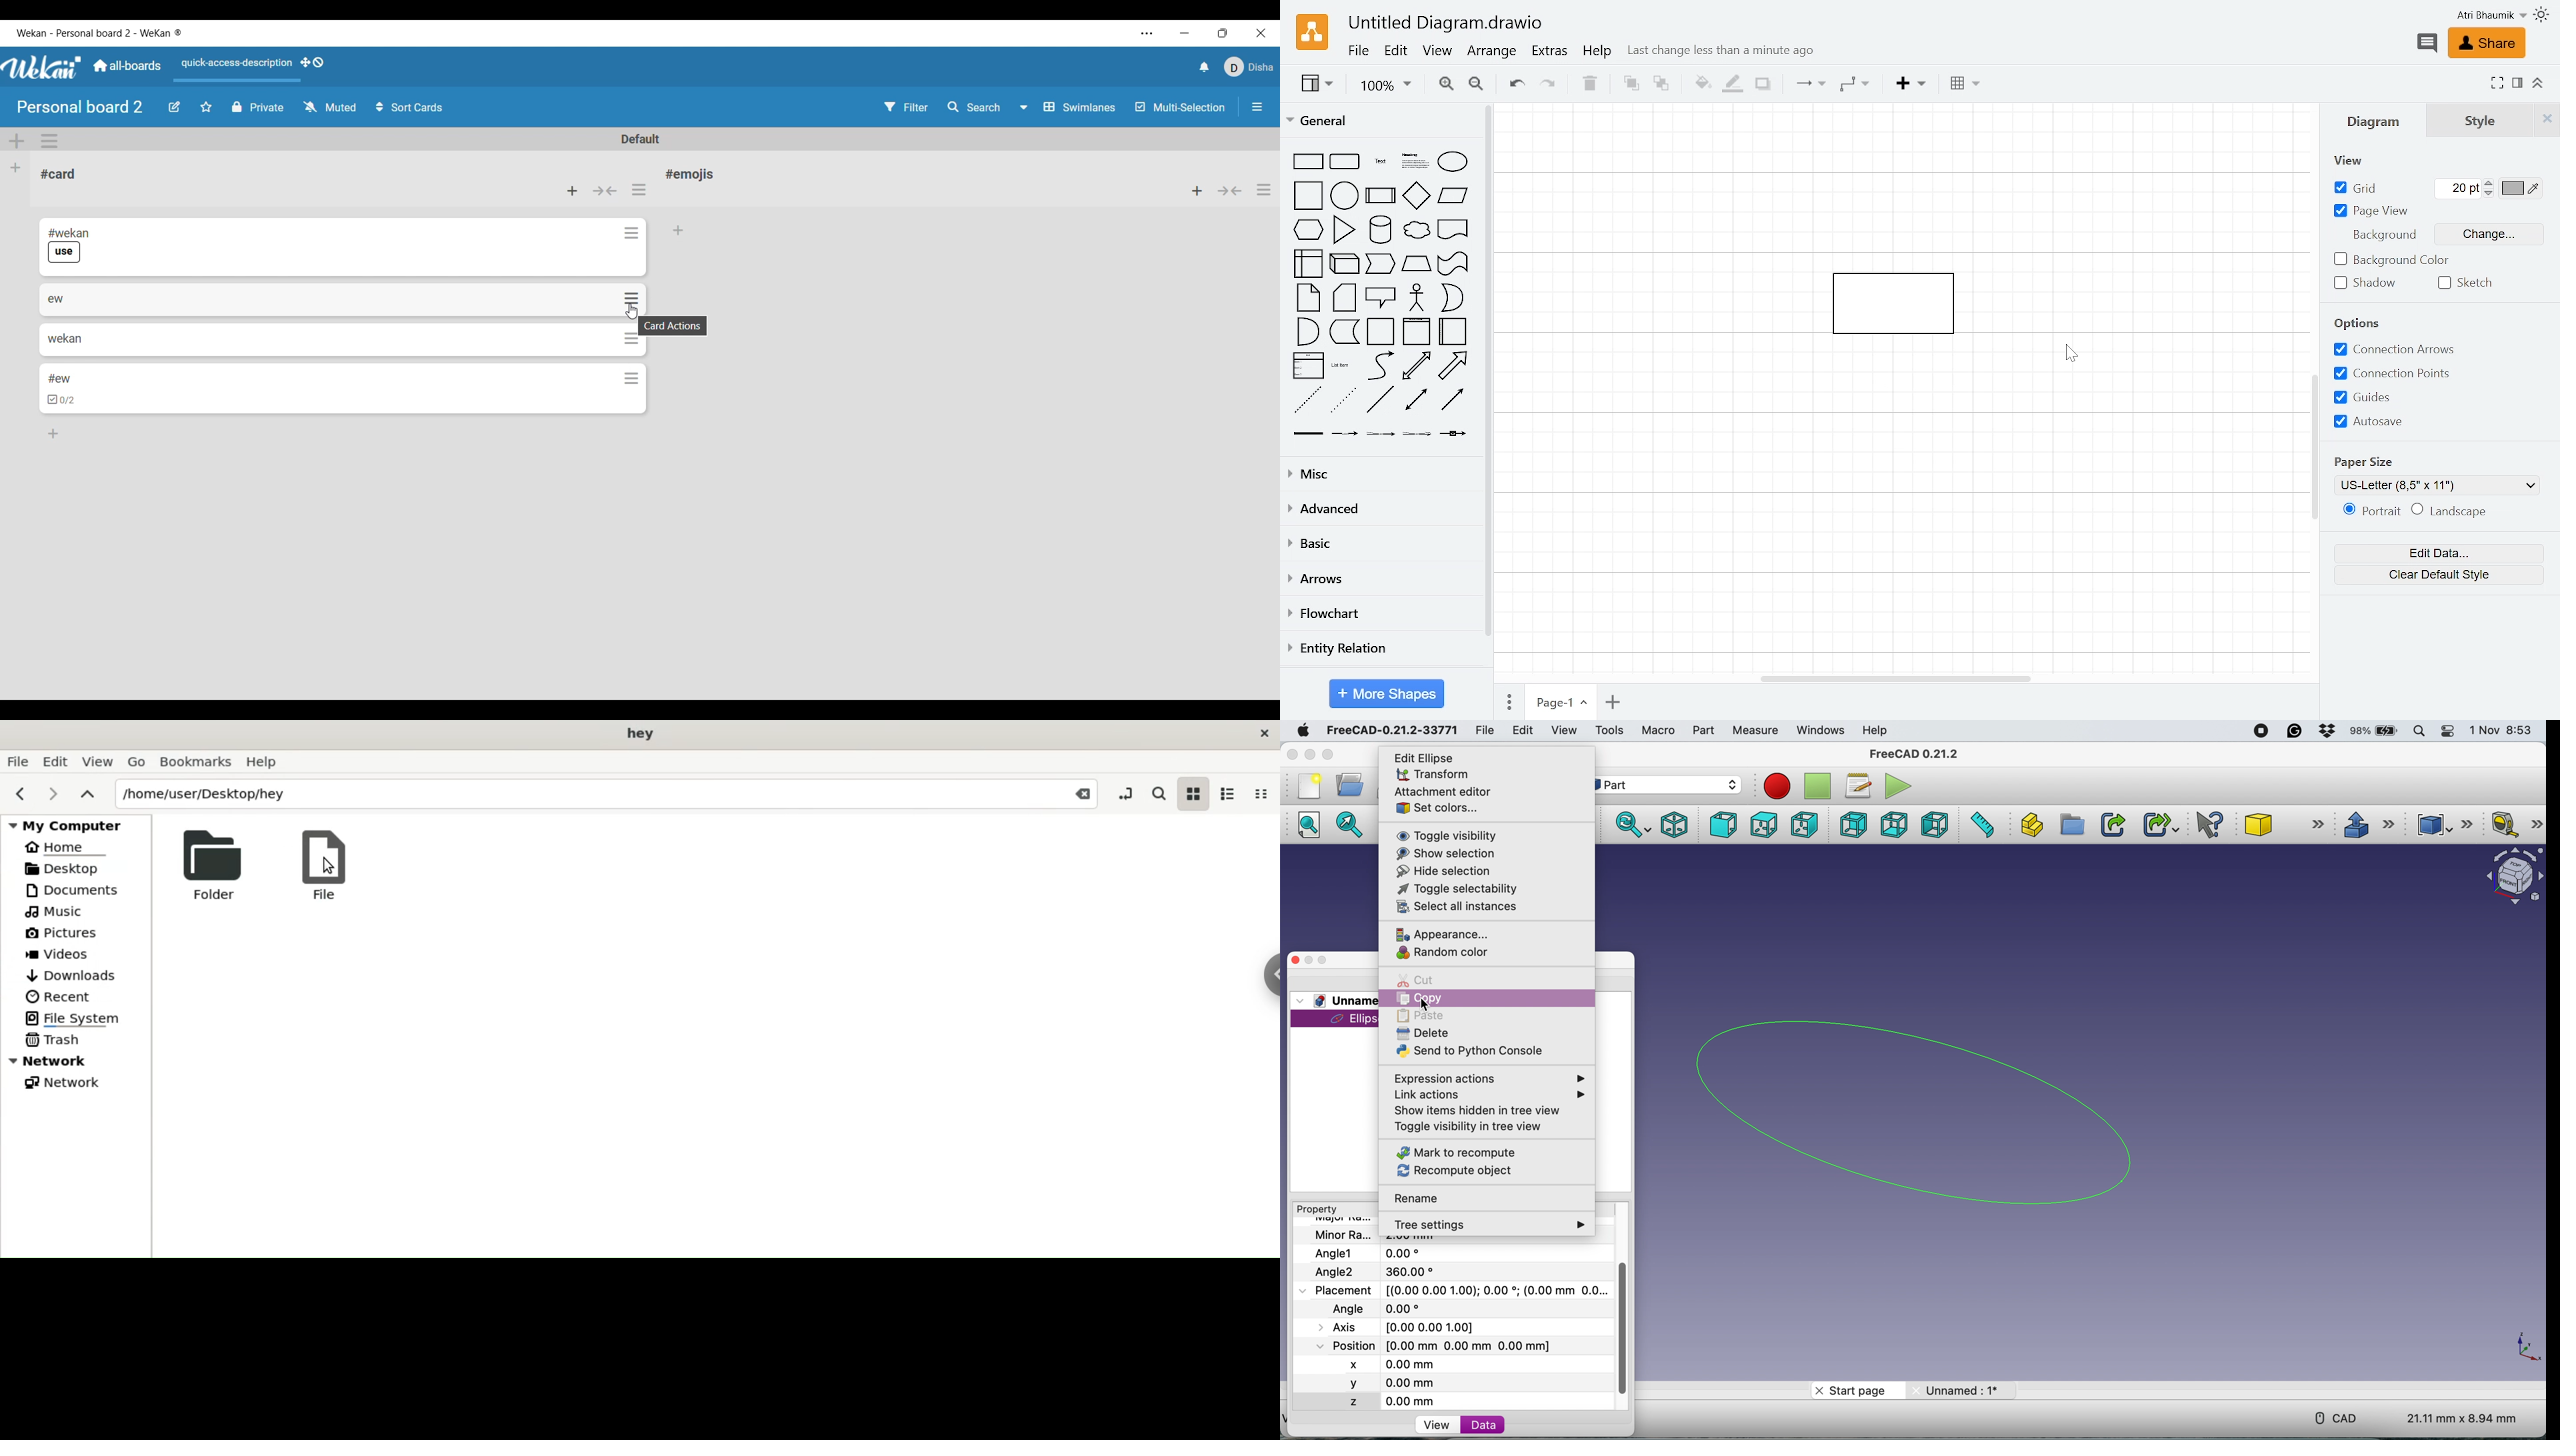 The height and width of the screenshot is (1456, 2576). Describe the element at coordinates (2520, 188) in the screenshot. I see `Grid color` at that location.